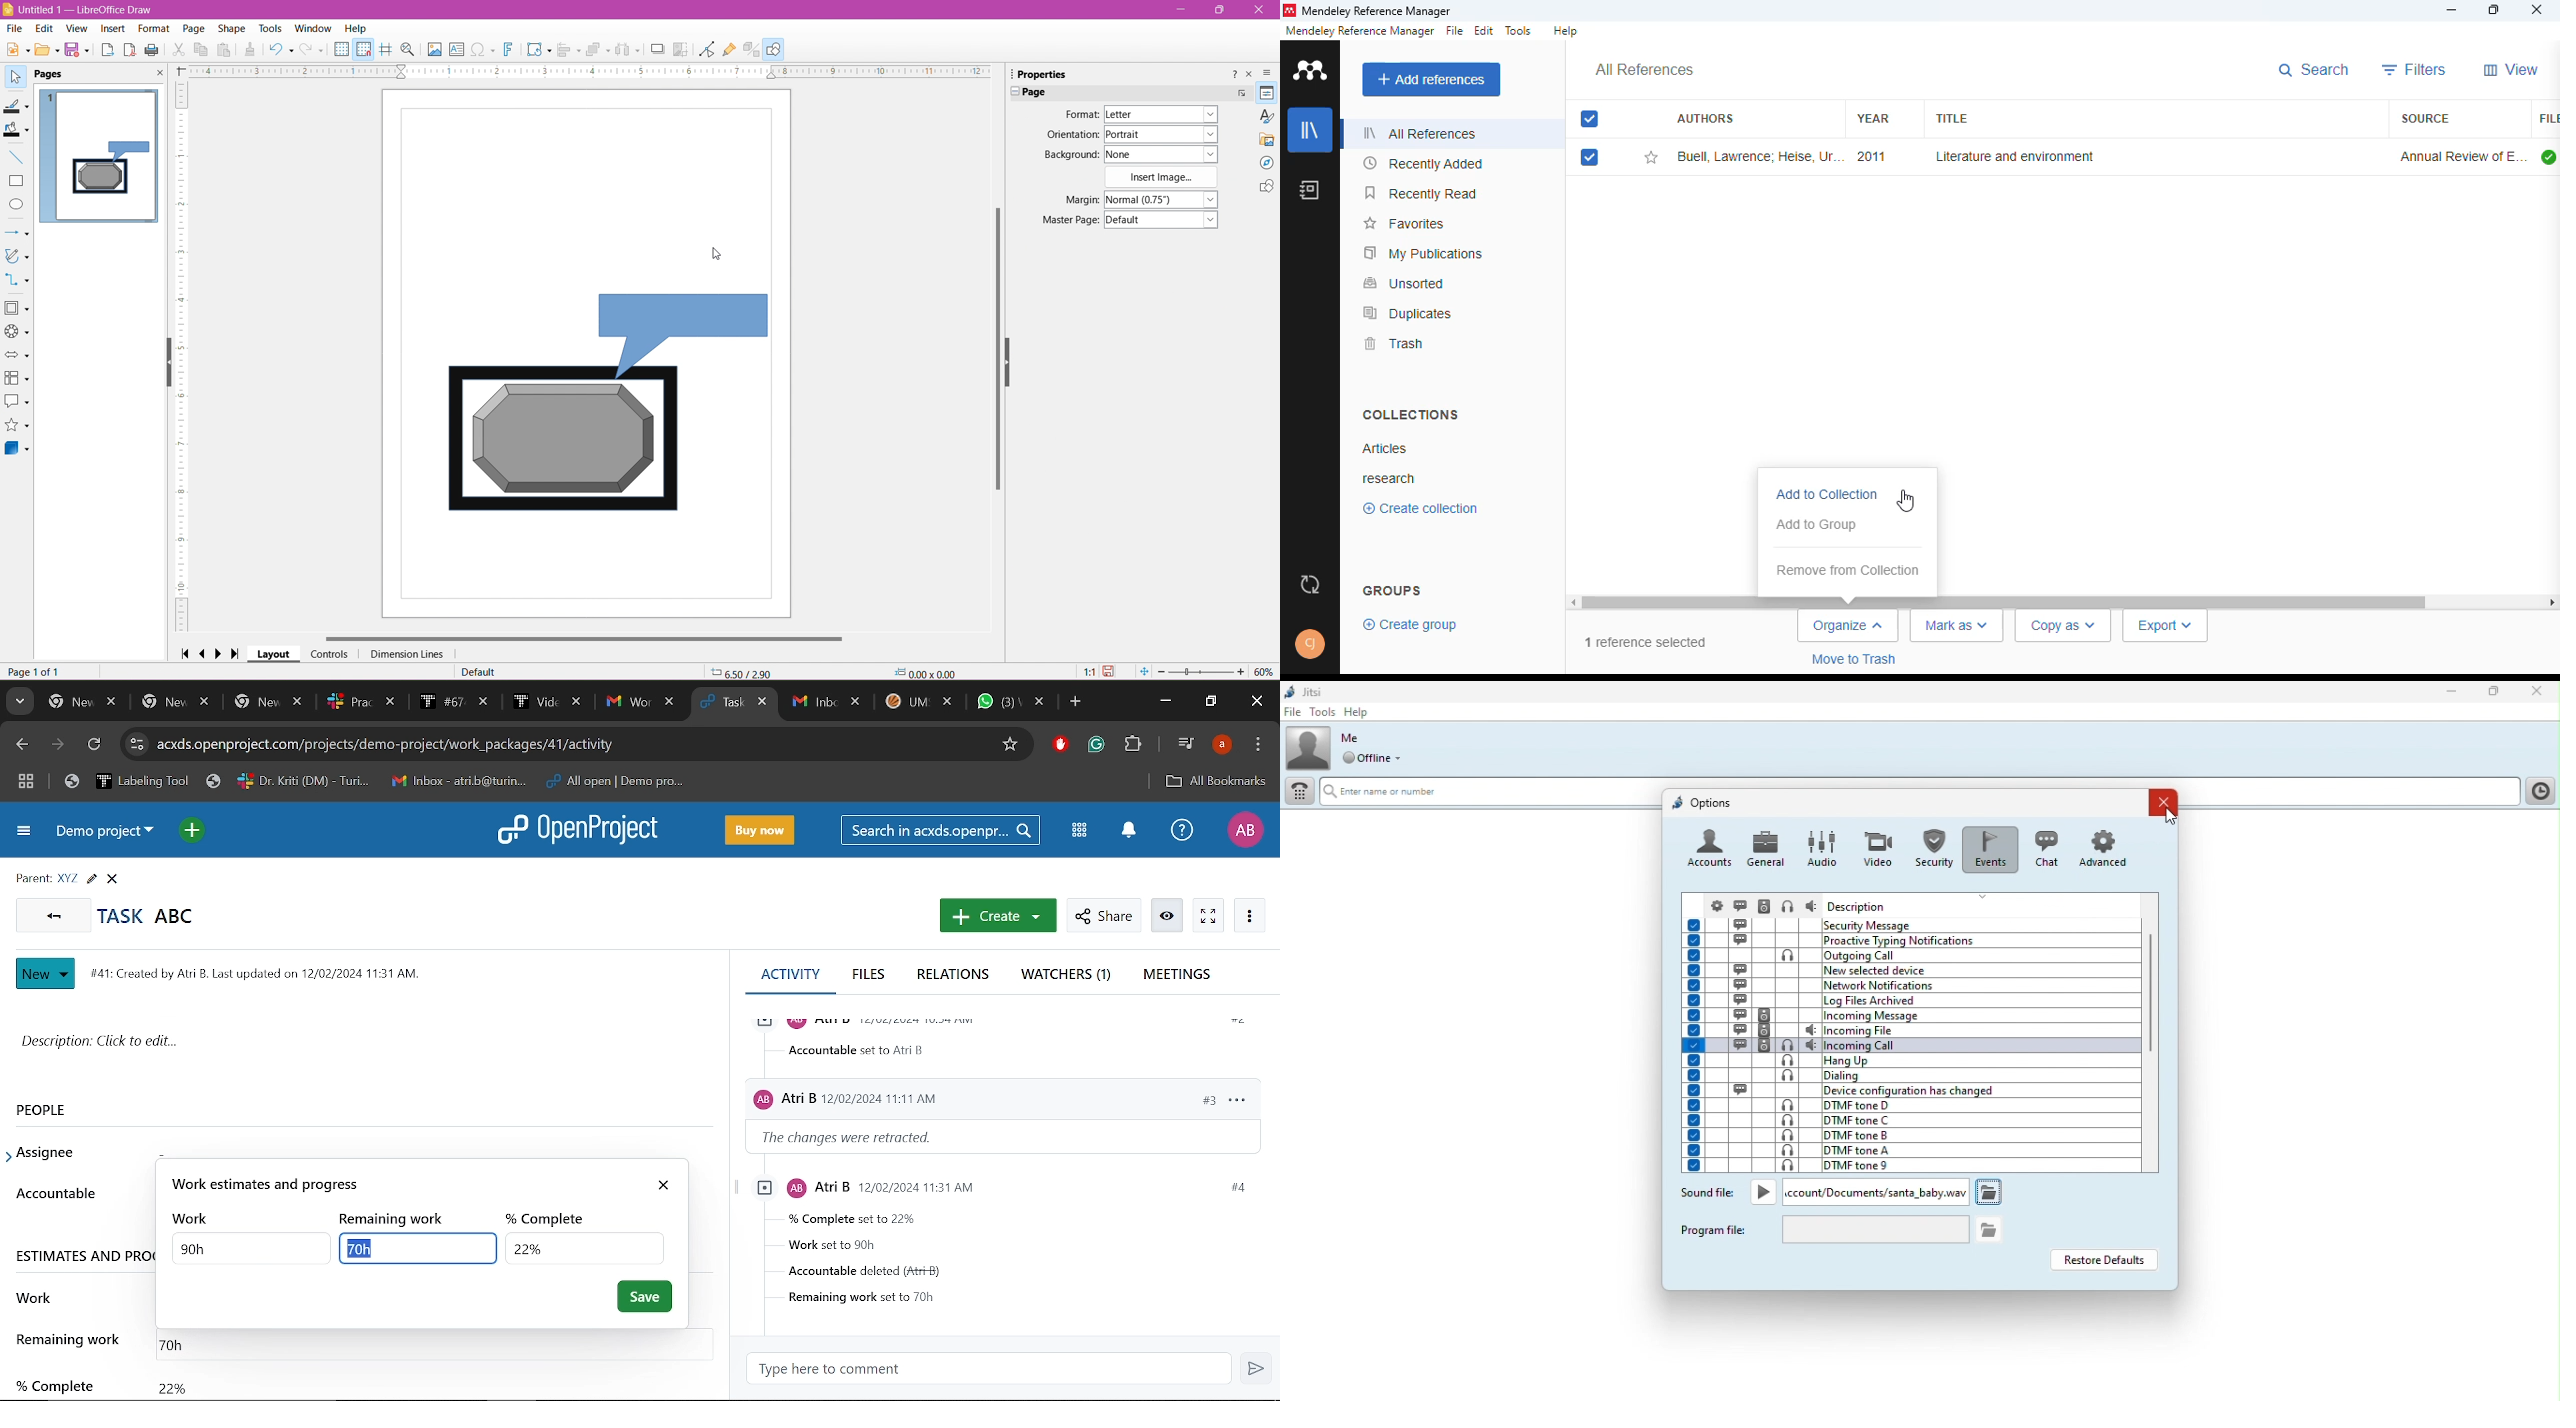 Image resolution: width=2576 pixels, height=1428 pixels. Describe the element at coordinates (942, 1095) in the screenshot. I see `Users` at that location.